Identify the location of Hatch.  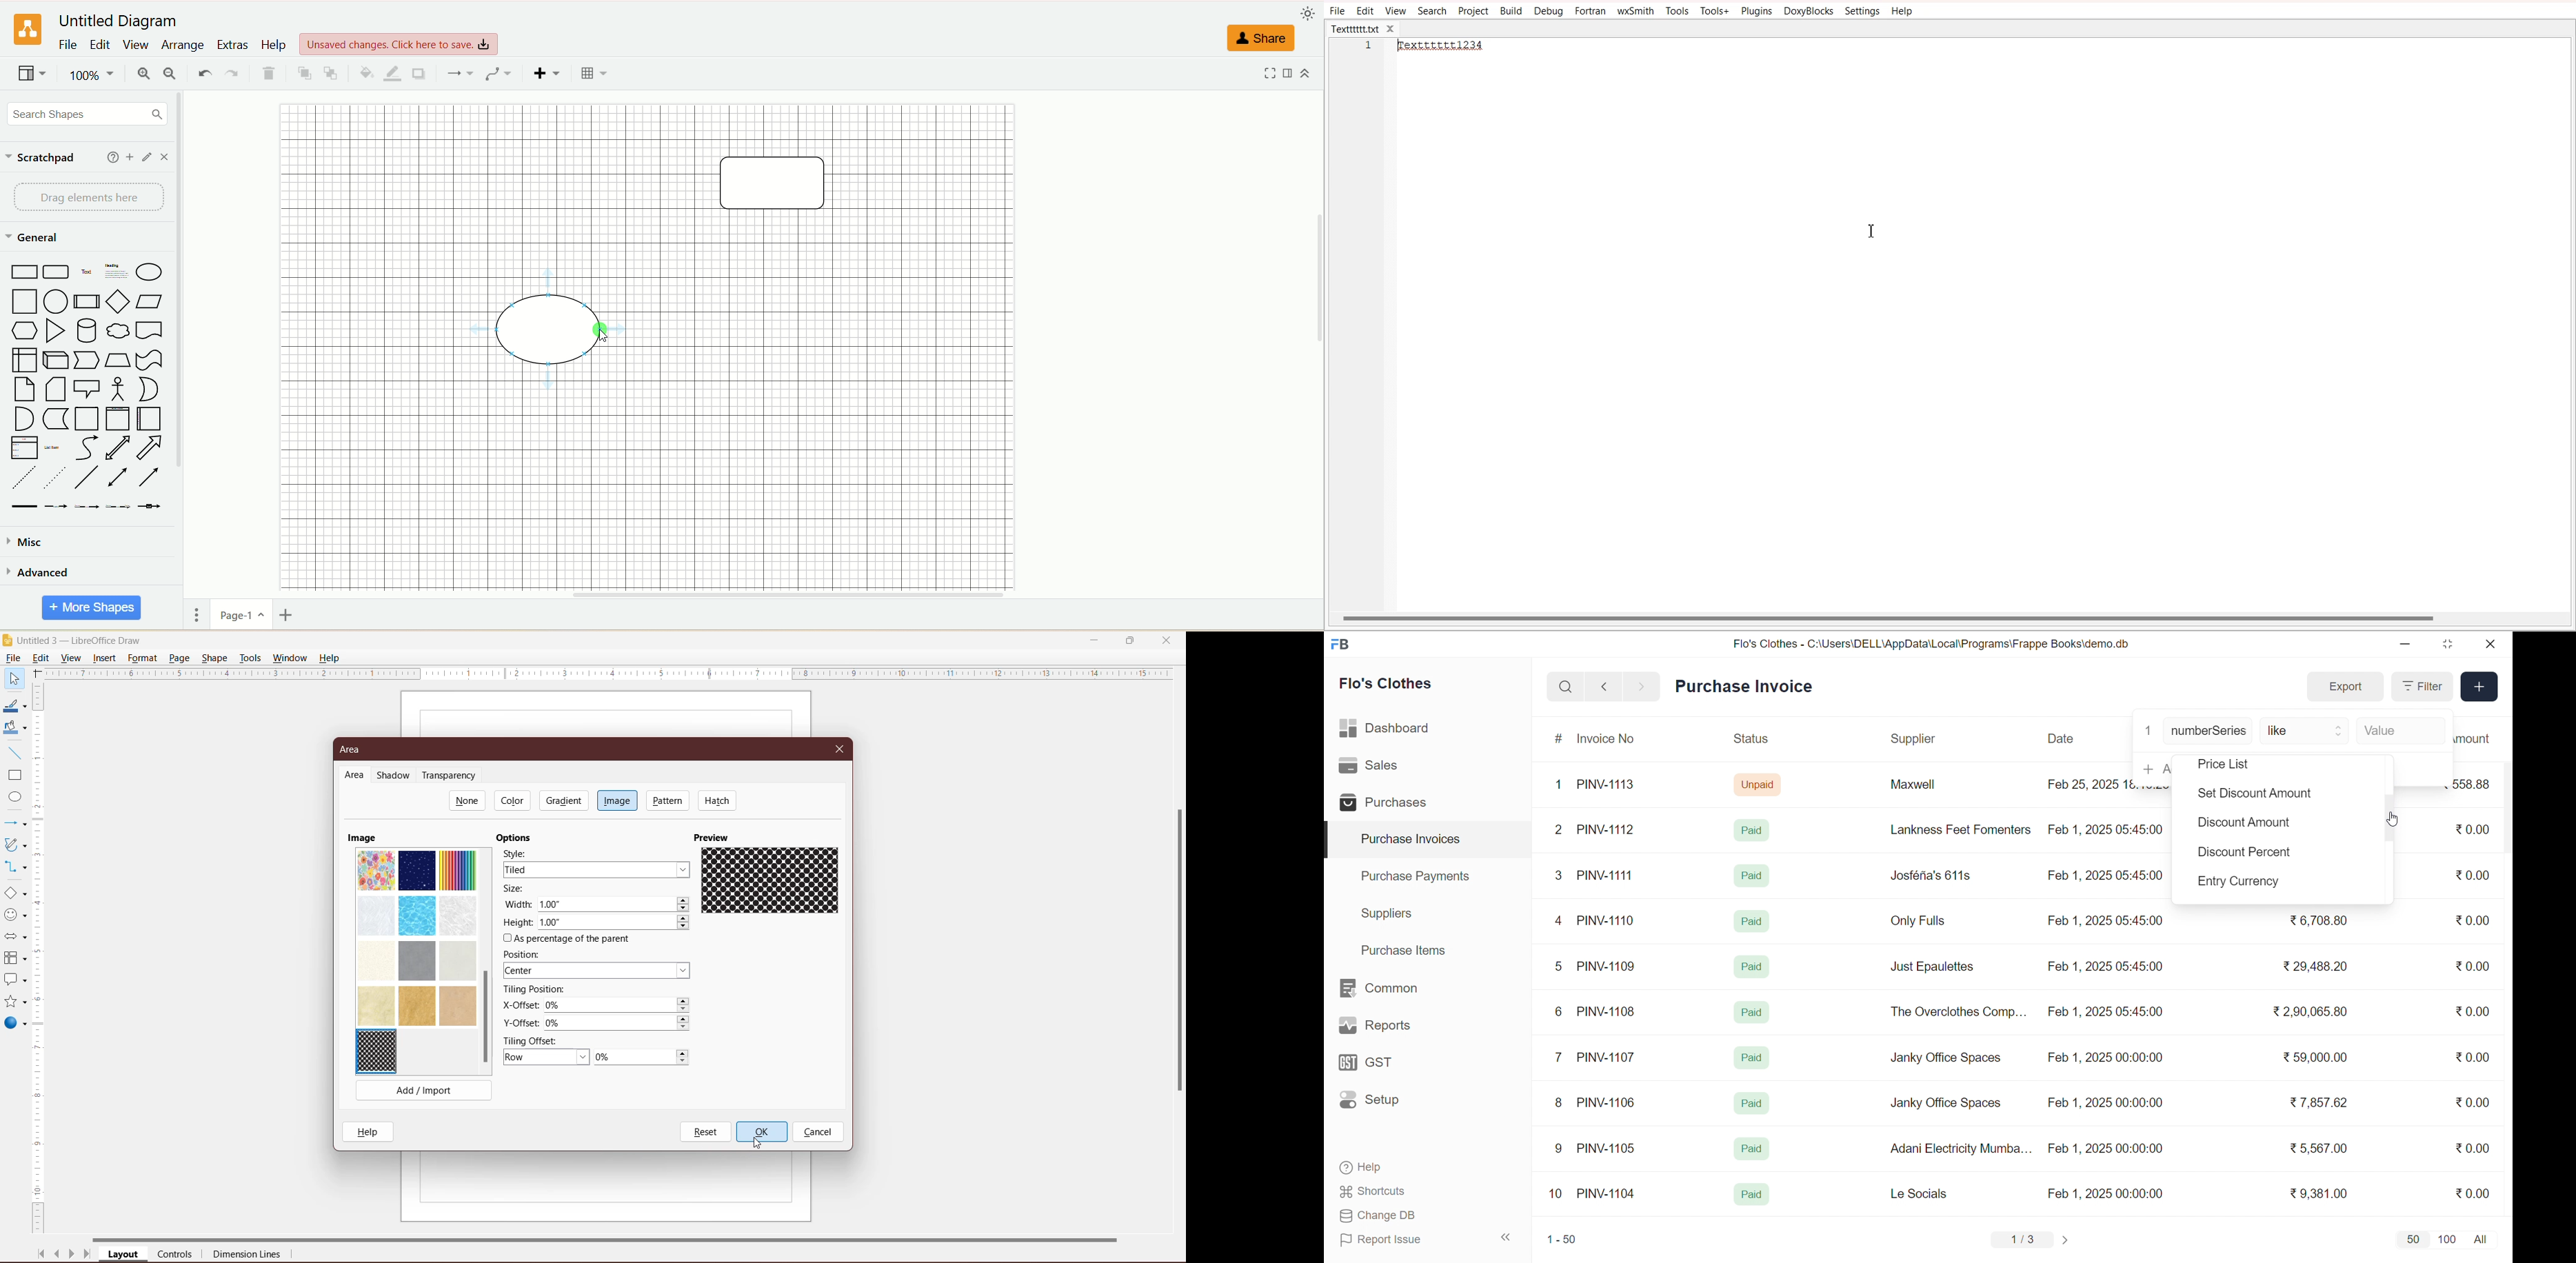
(718, 800).